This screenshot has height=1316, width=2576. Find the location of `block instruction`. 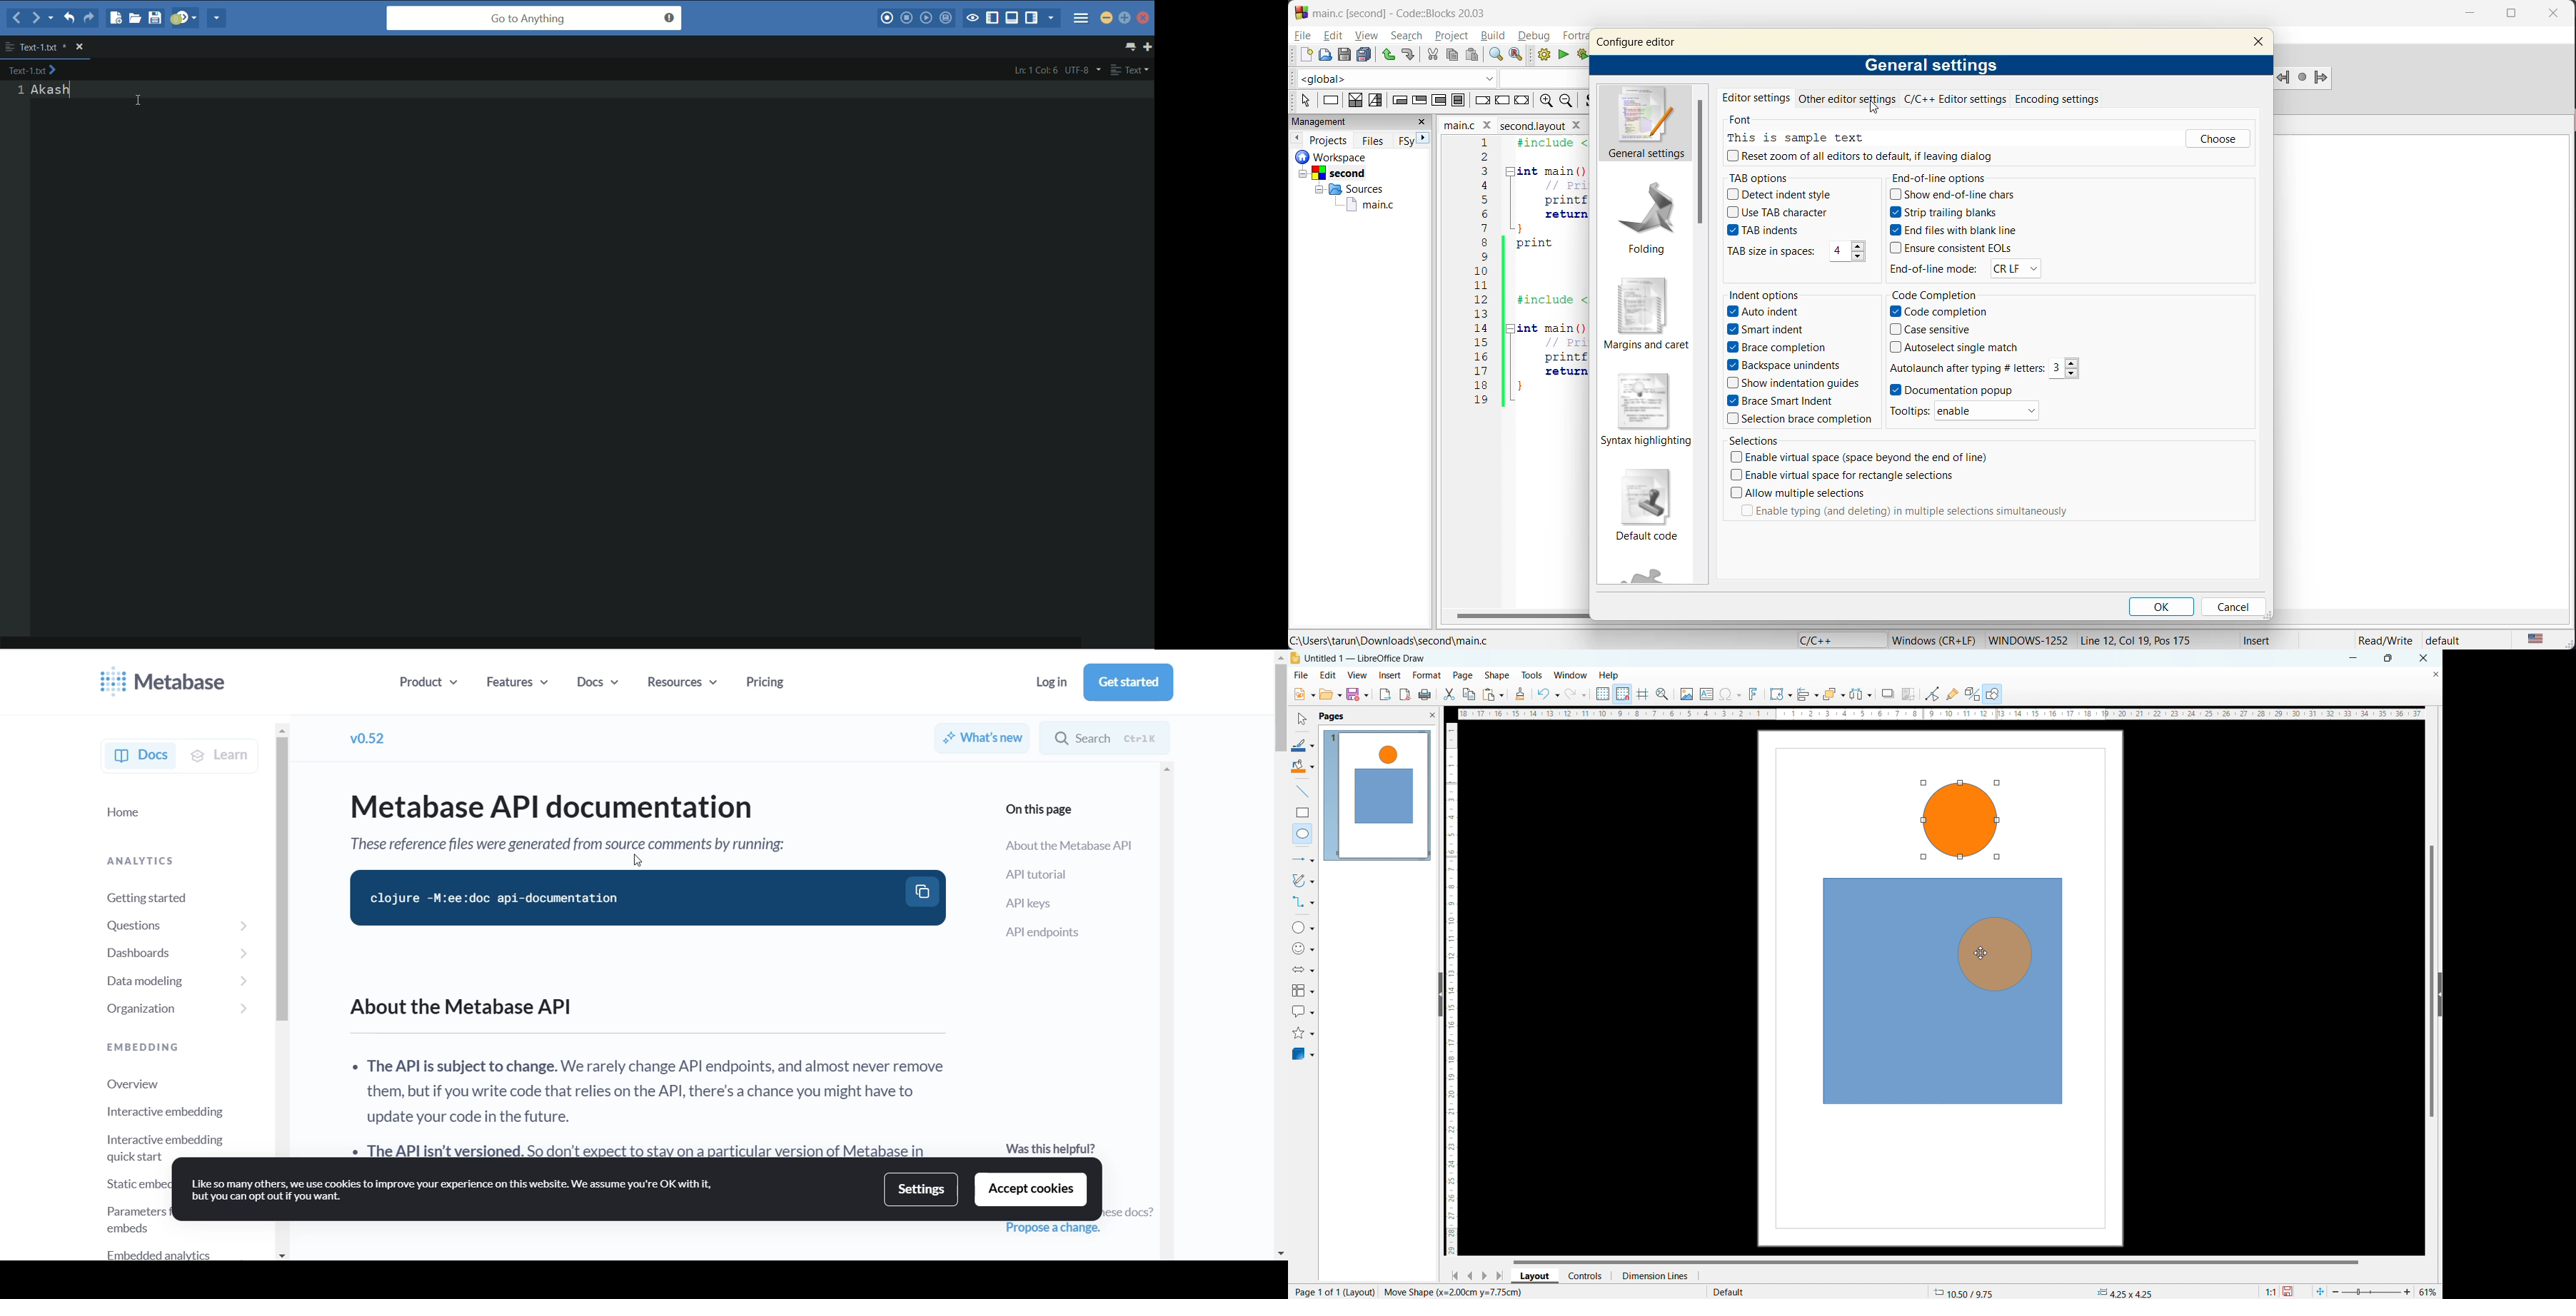

block instruction is located at coordinates (1460, 100).